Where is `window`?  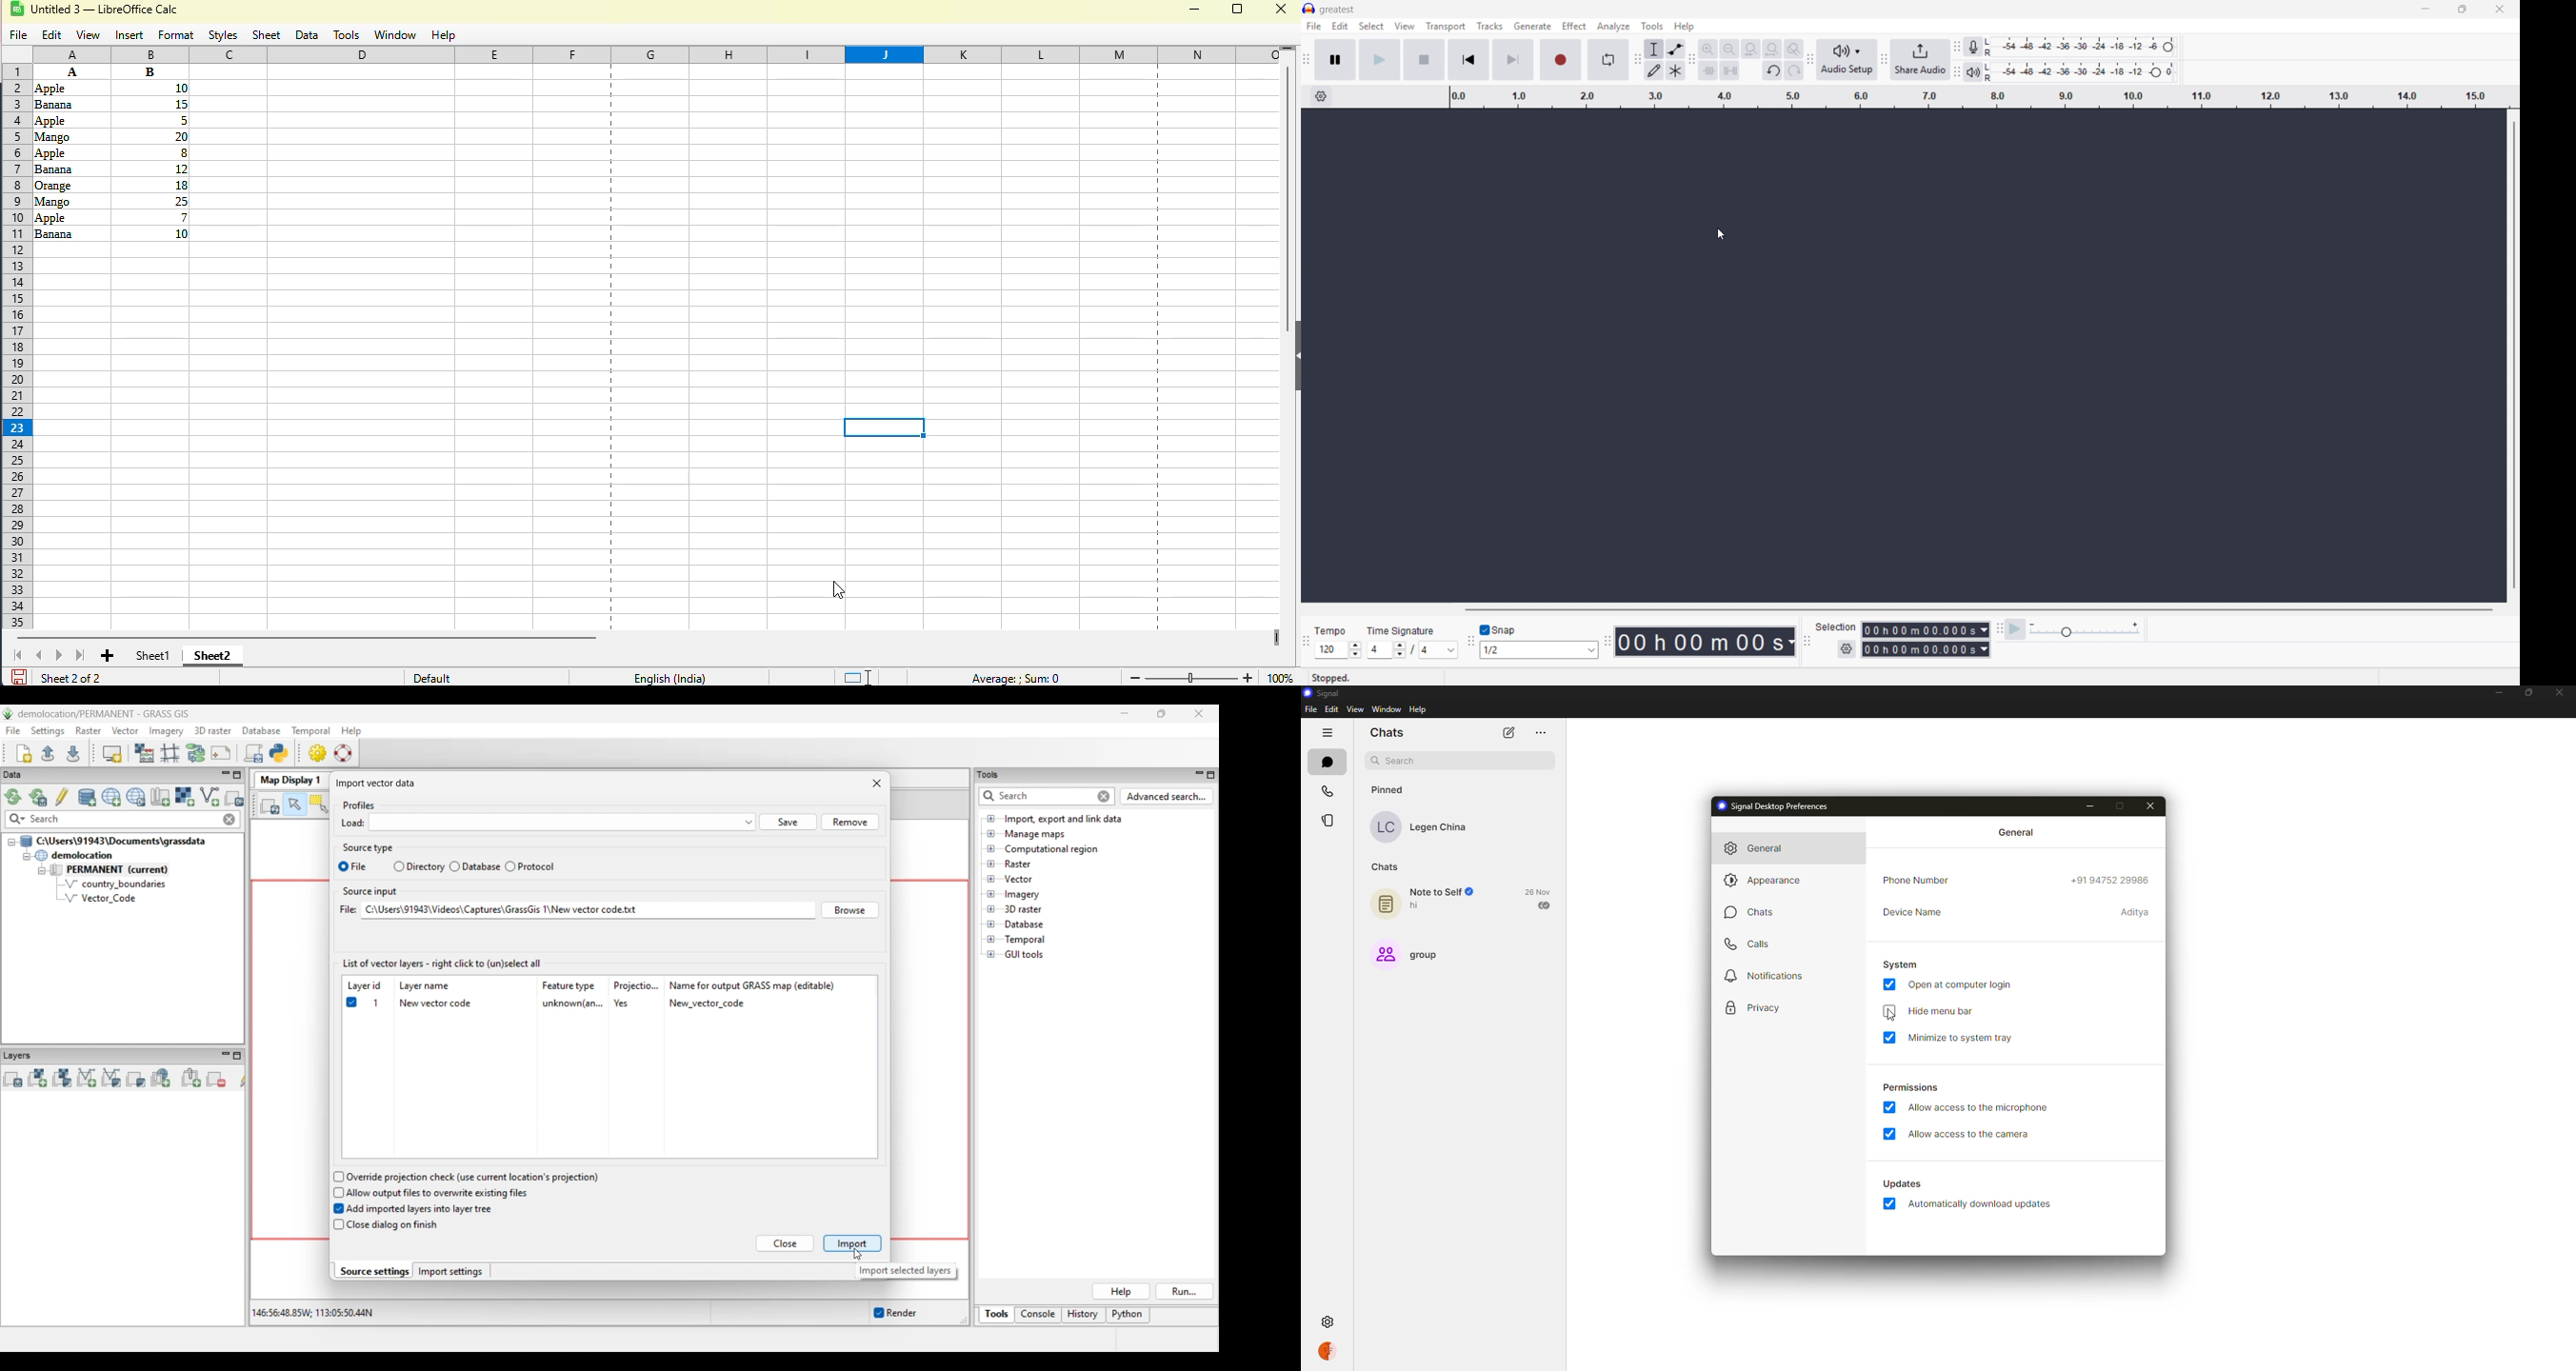 window is located at coordinates (1386, 709).